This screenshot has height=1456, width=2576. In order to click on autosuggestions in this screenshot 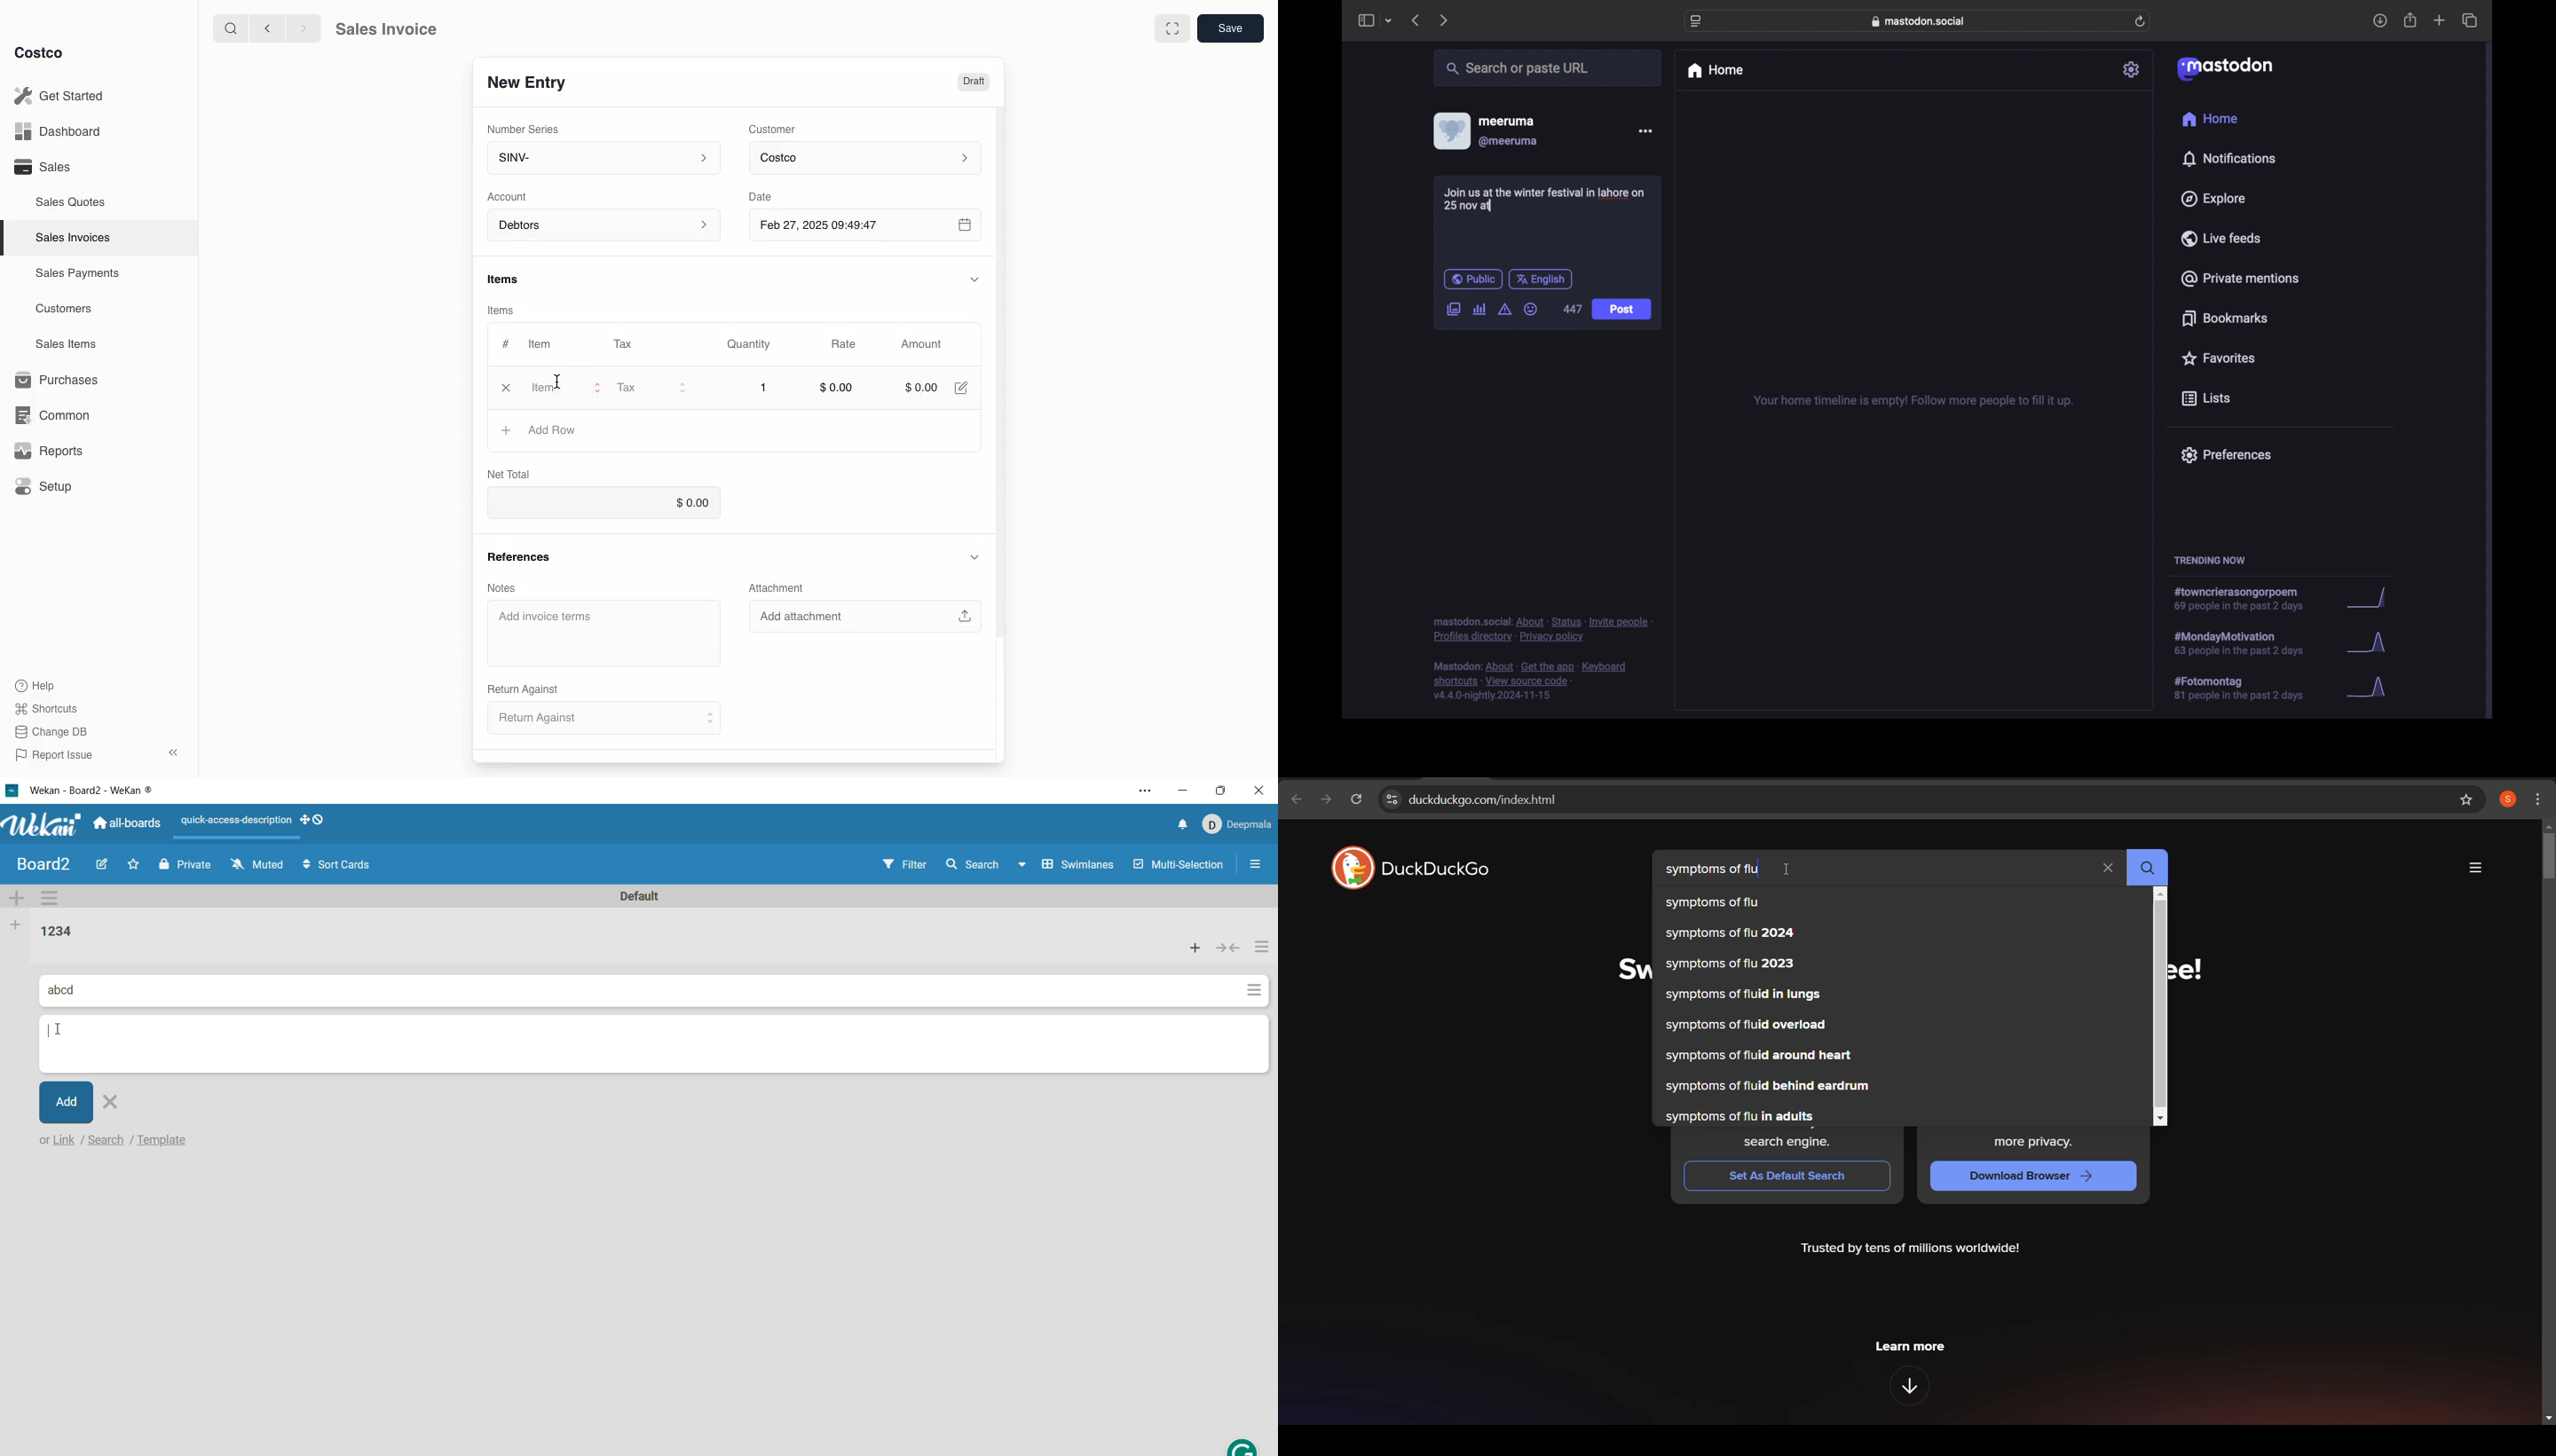, I will do `click(1773, 1010)`.